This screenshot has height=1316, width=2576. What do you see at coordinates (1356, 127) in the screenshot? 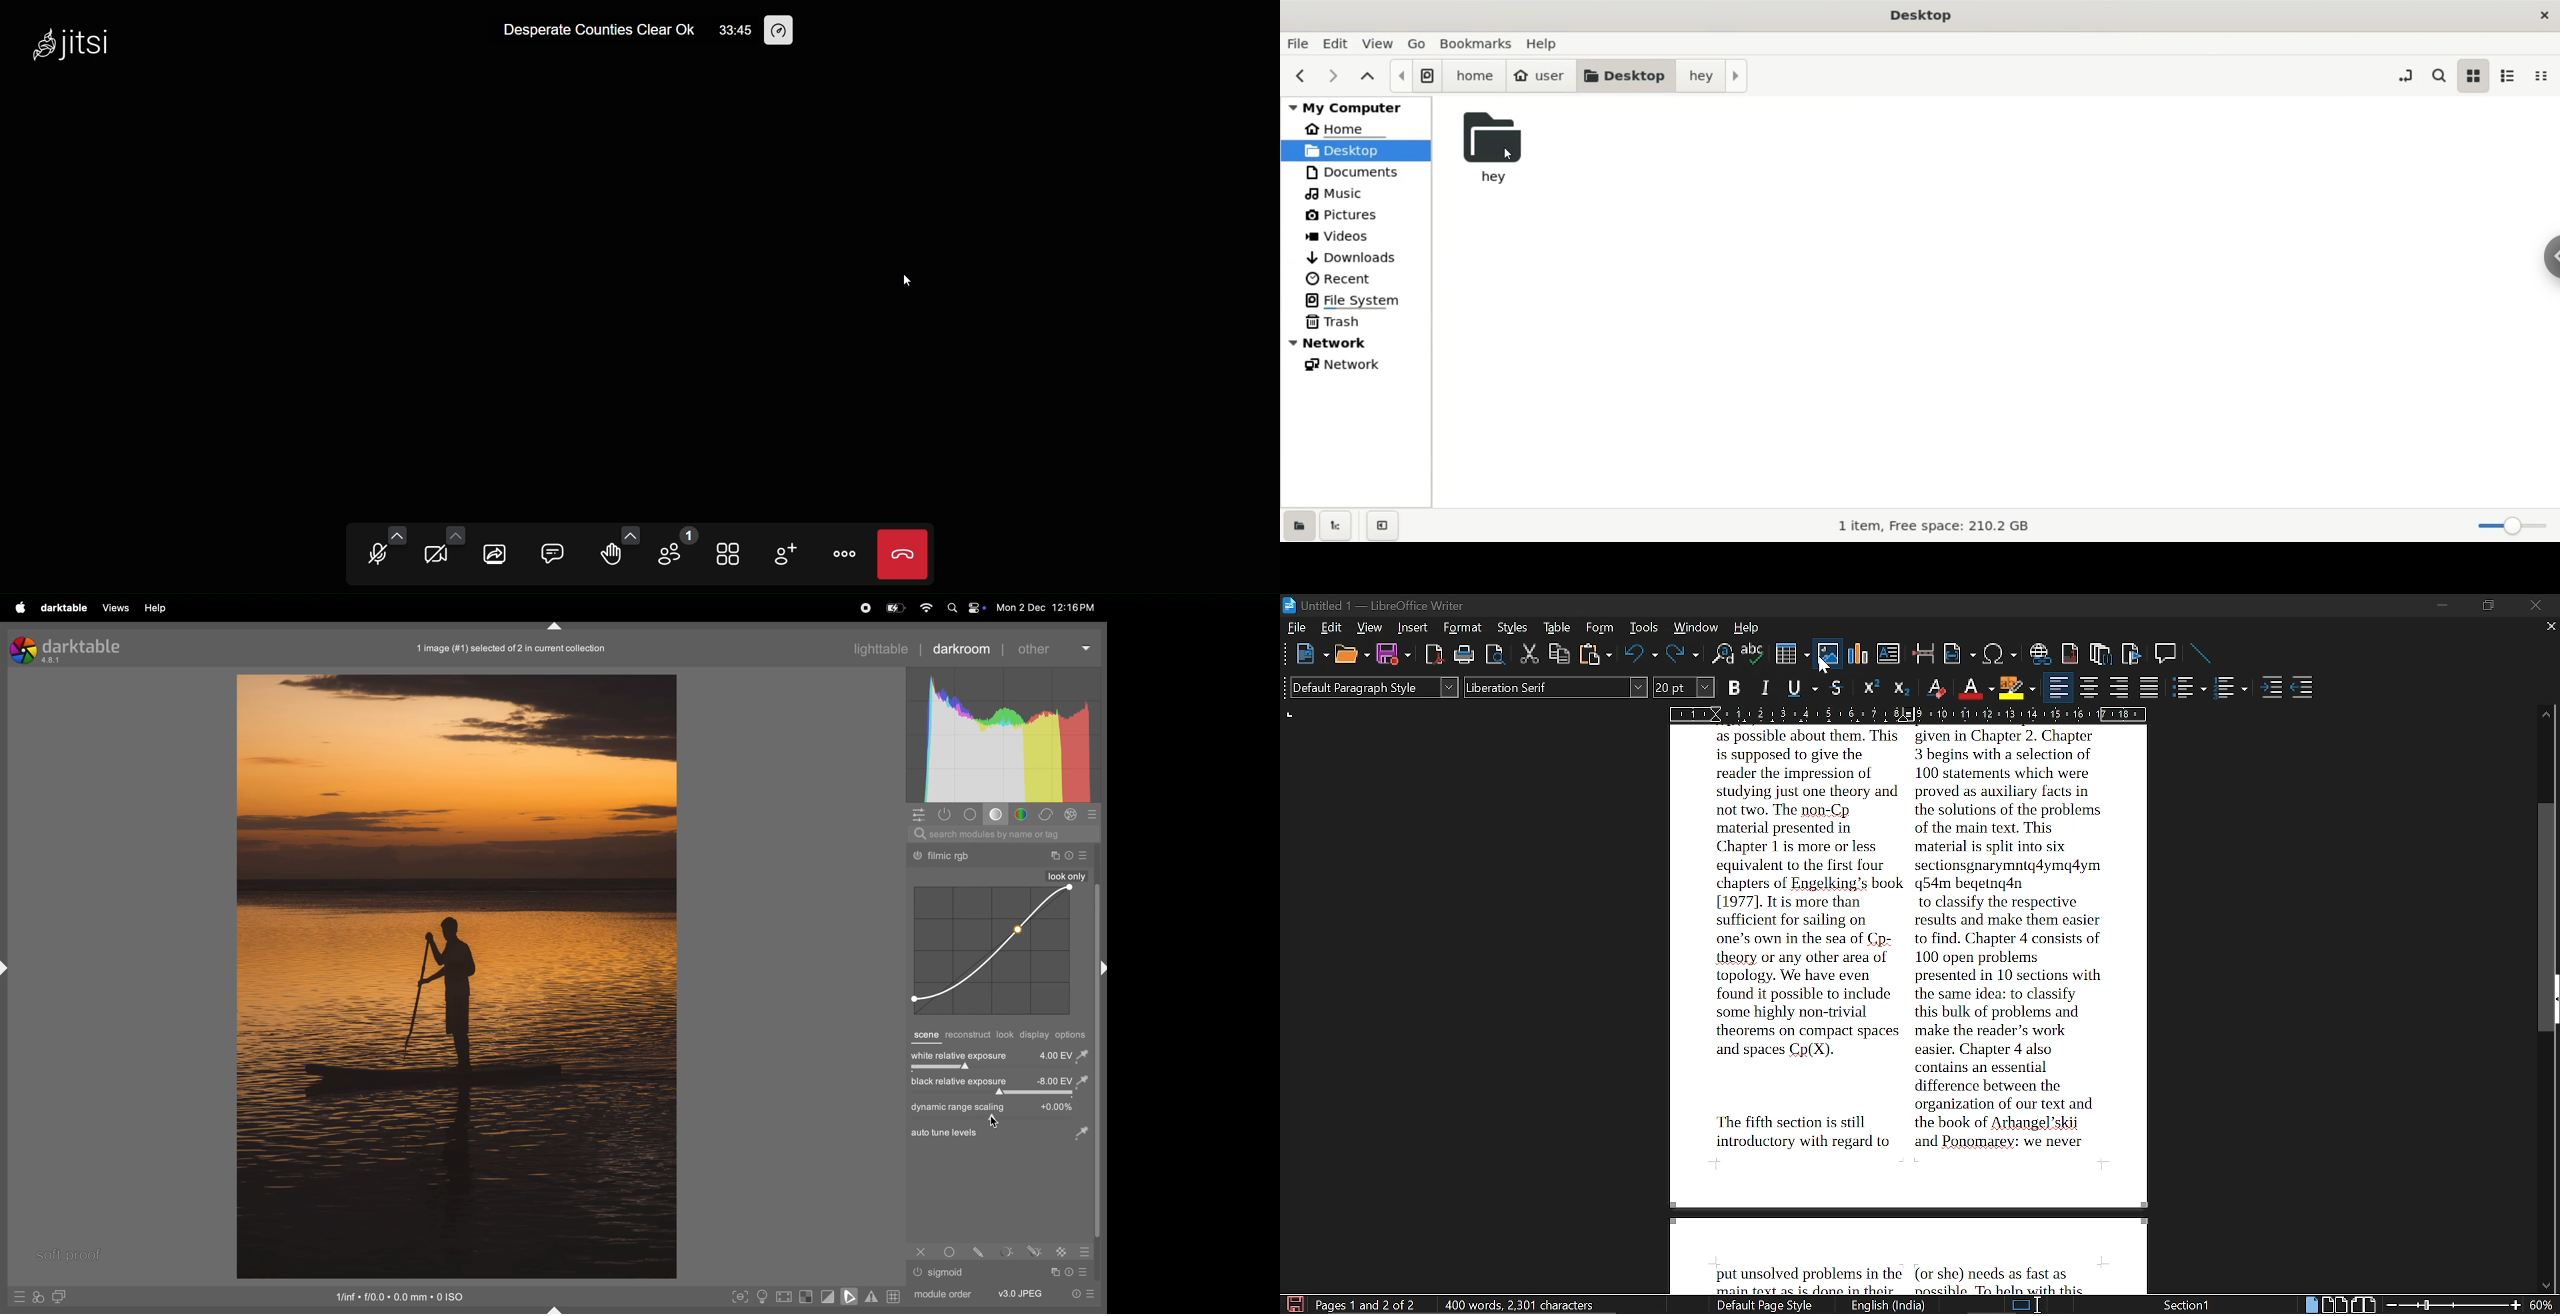
I see `home` at bounding box center [1356, 127].